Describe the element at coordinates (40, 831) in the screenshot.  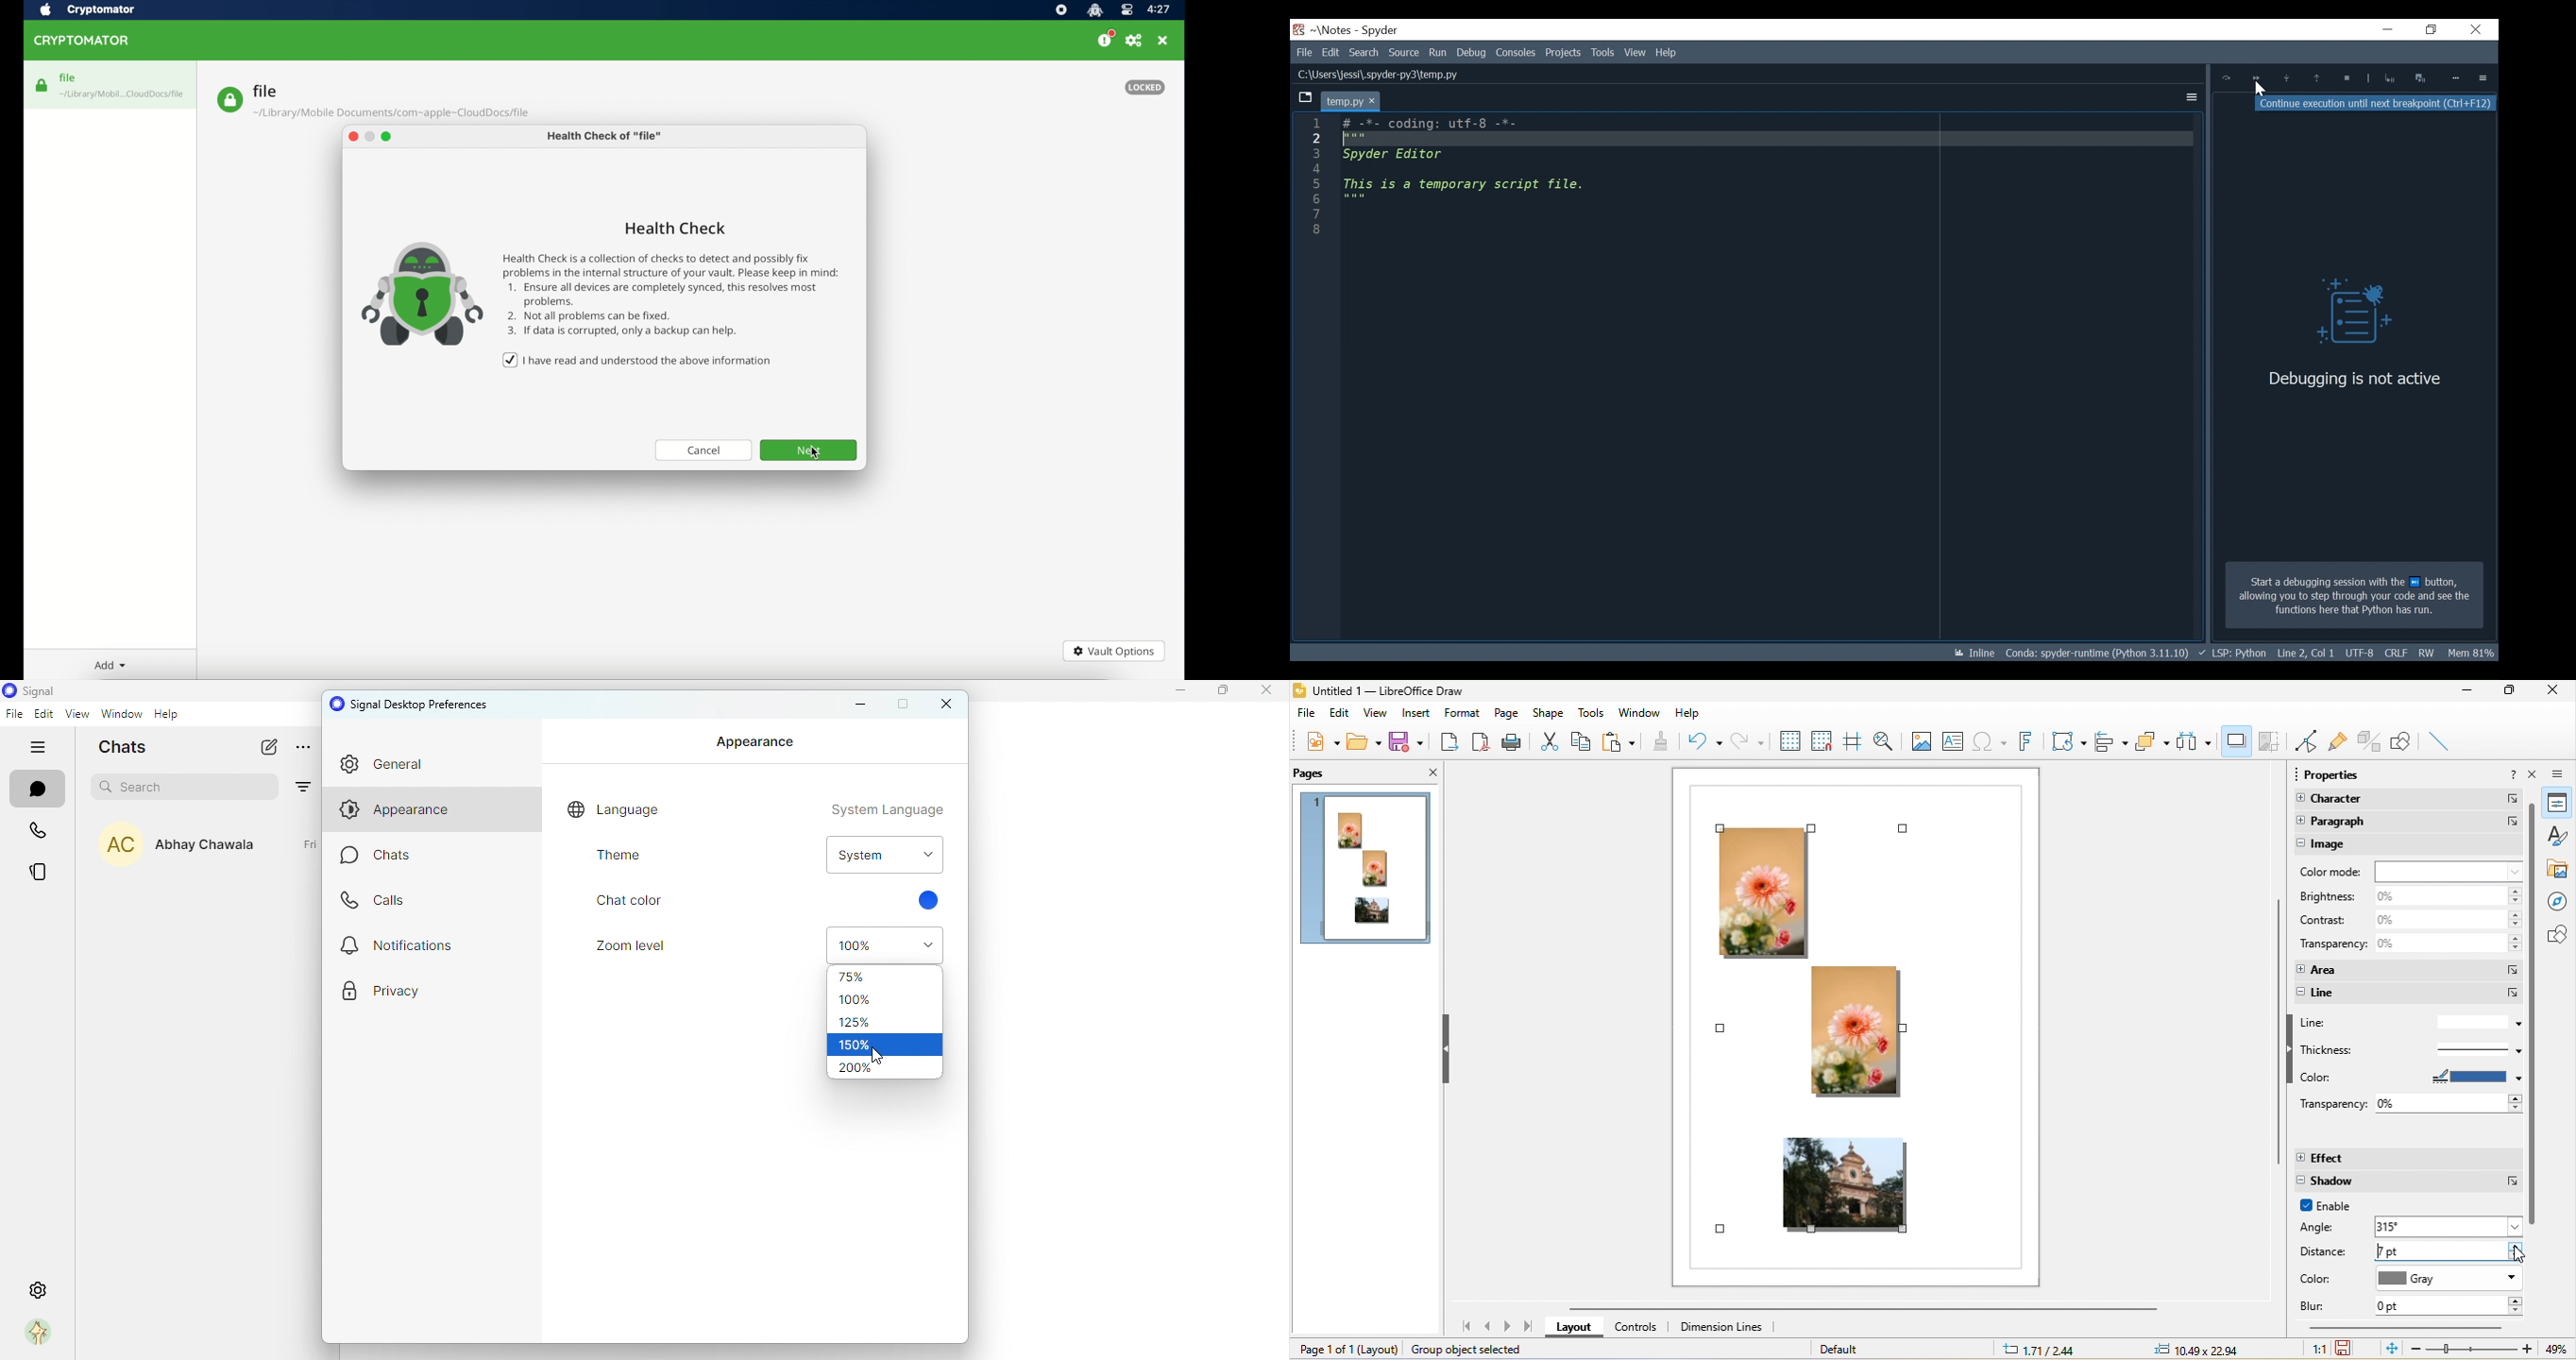
I see `calls` at that location.